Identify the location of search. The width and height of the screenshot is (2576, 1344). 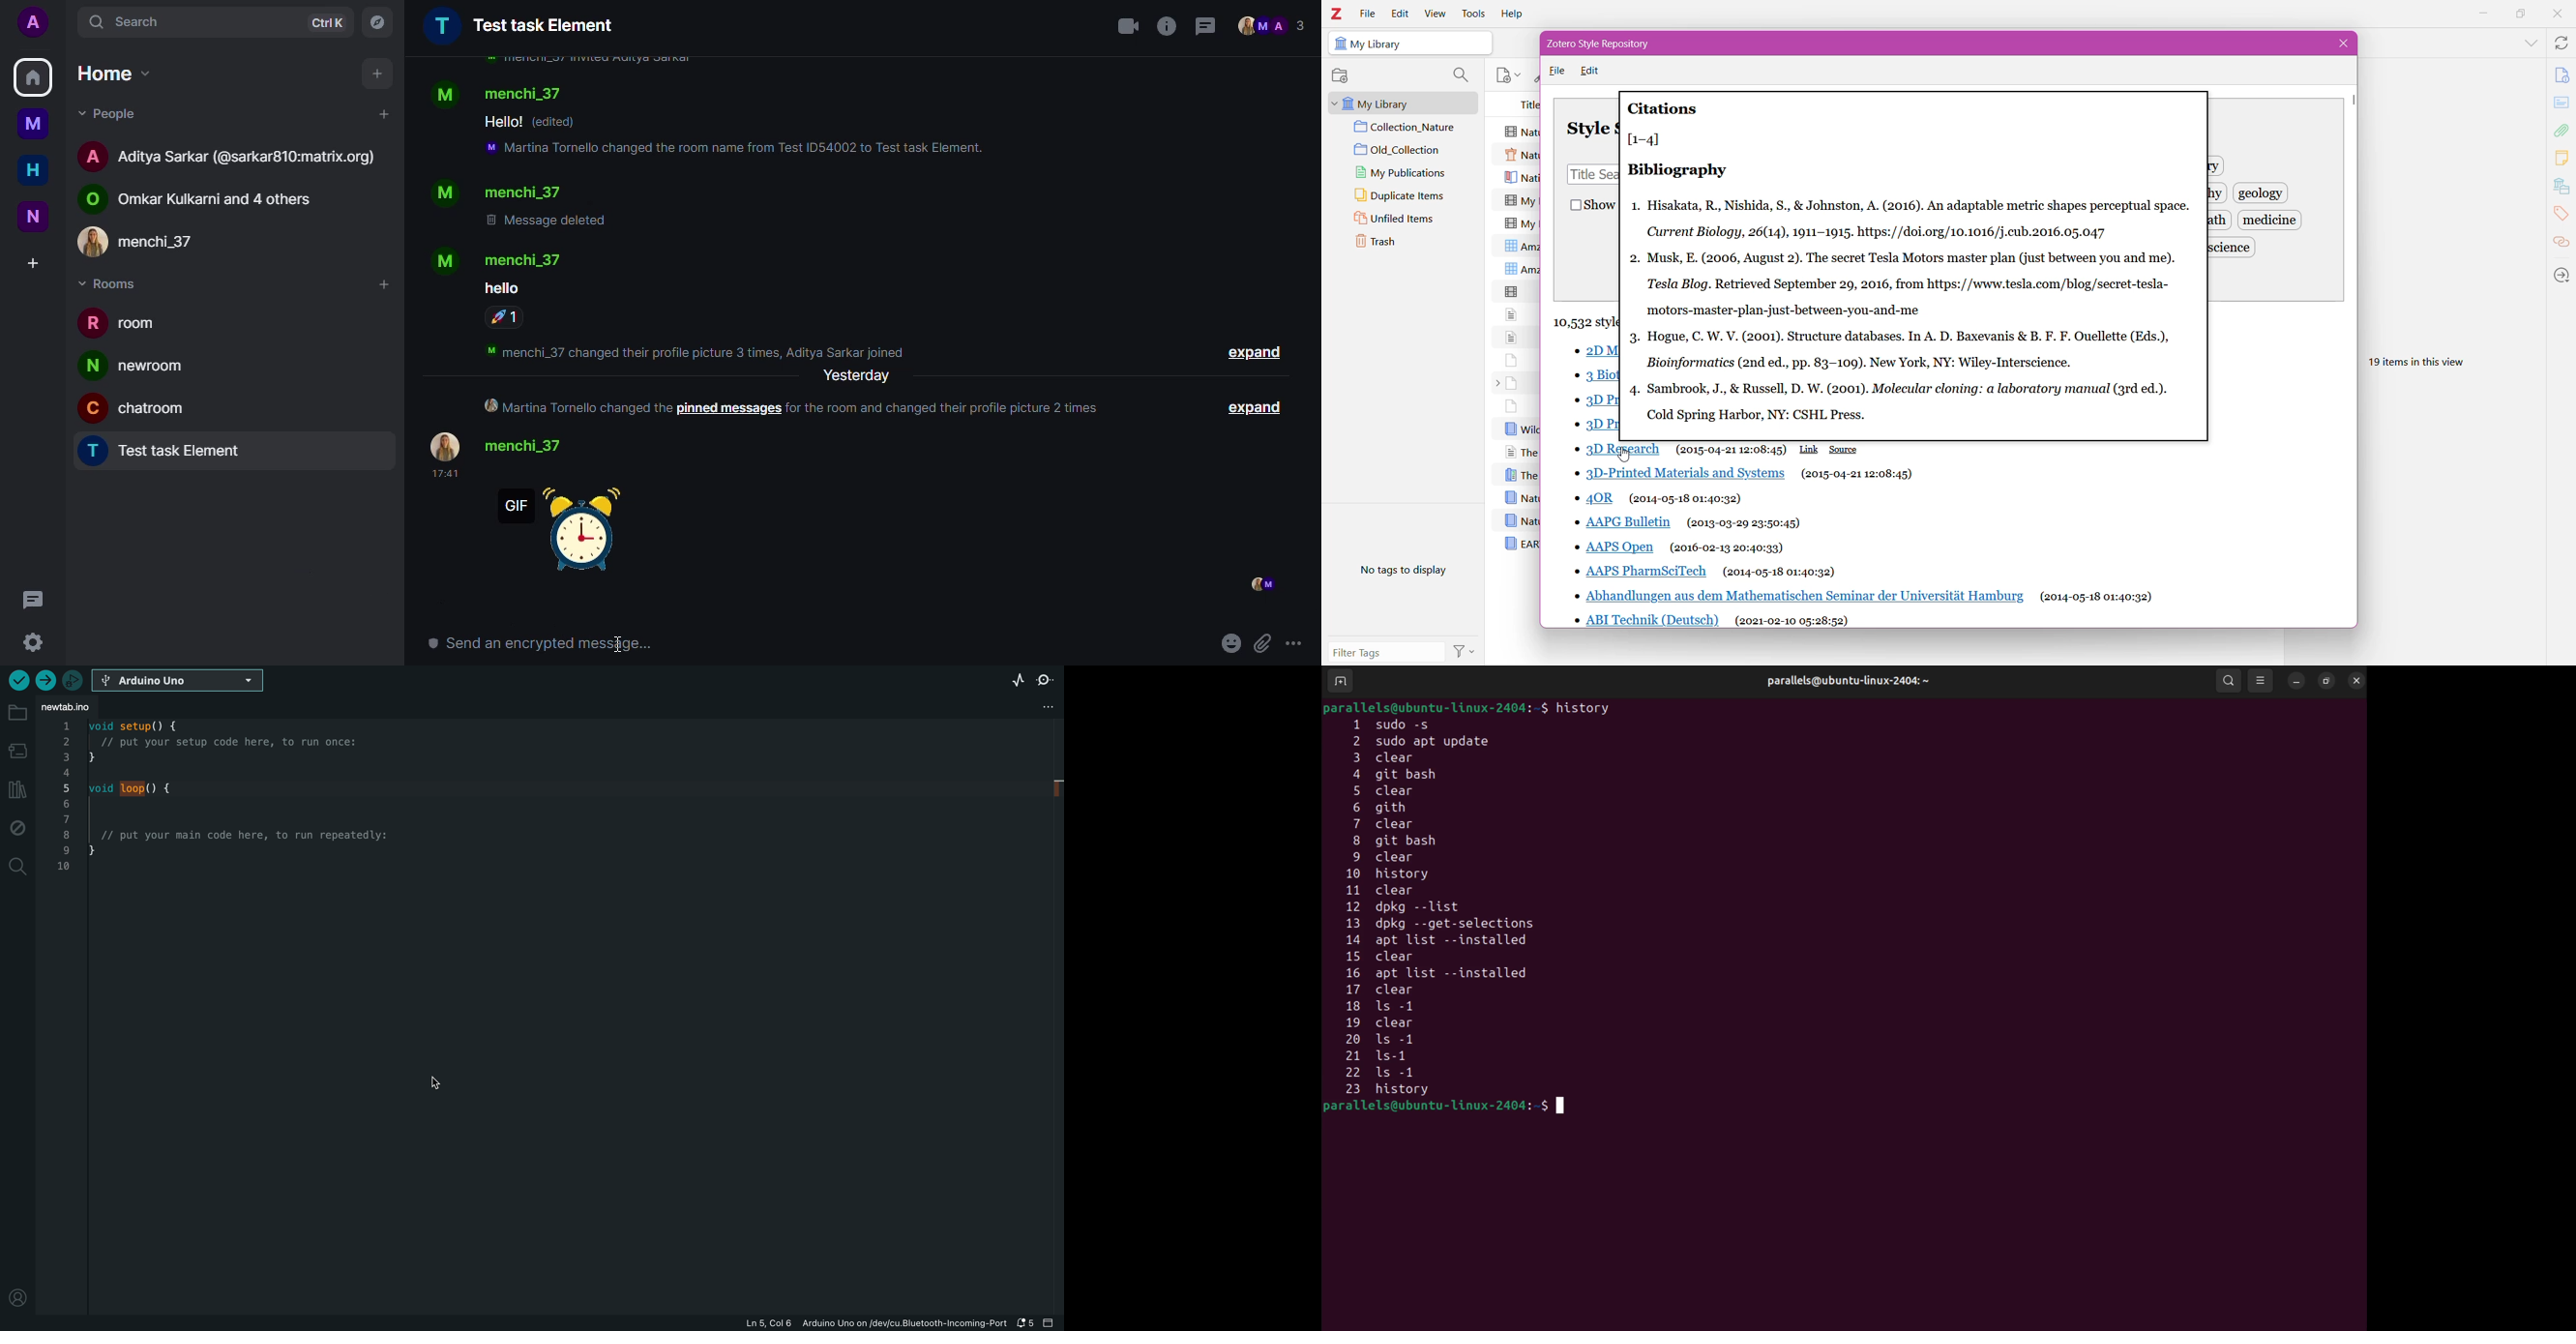
(17, 865).